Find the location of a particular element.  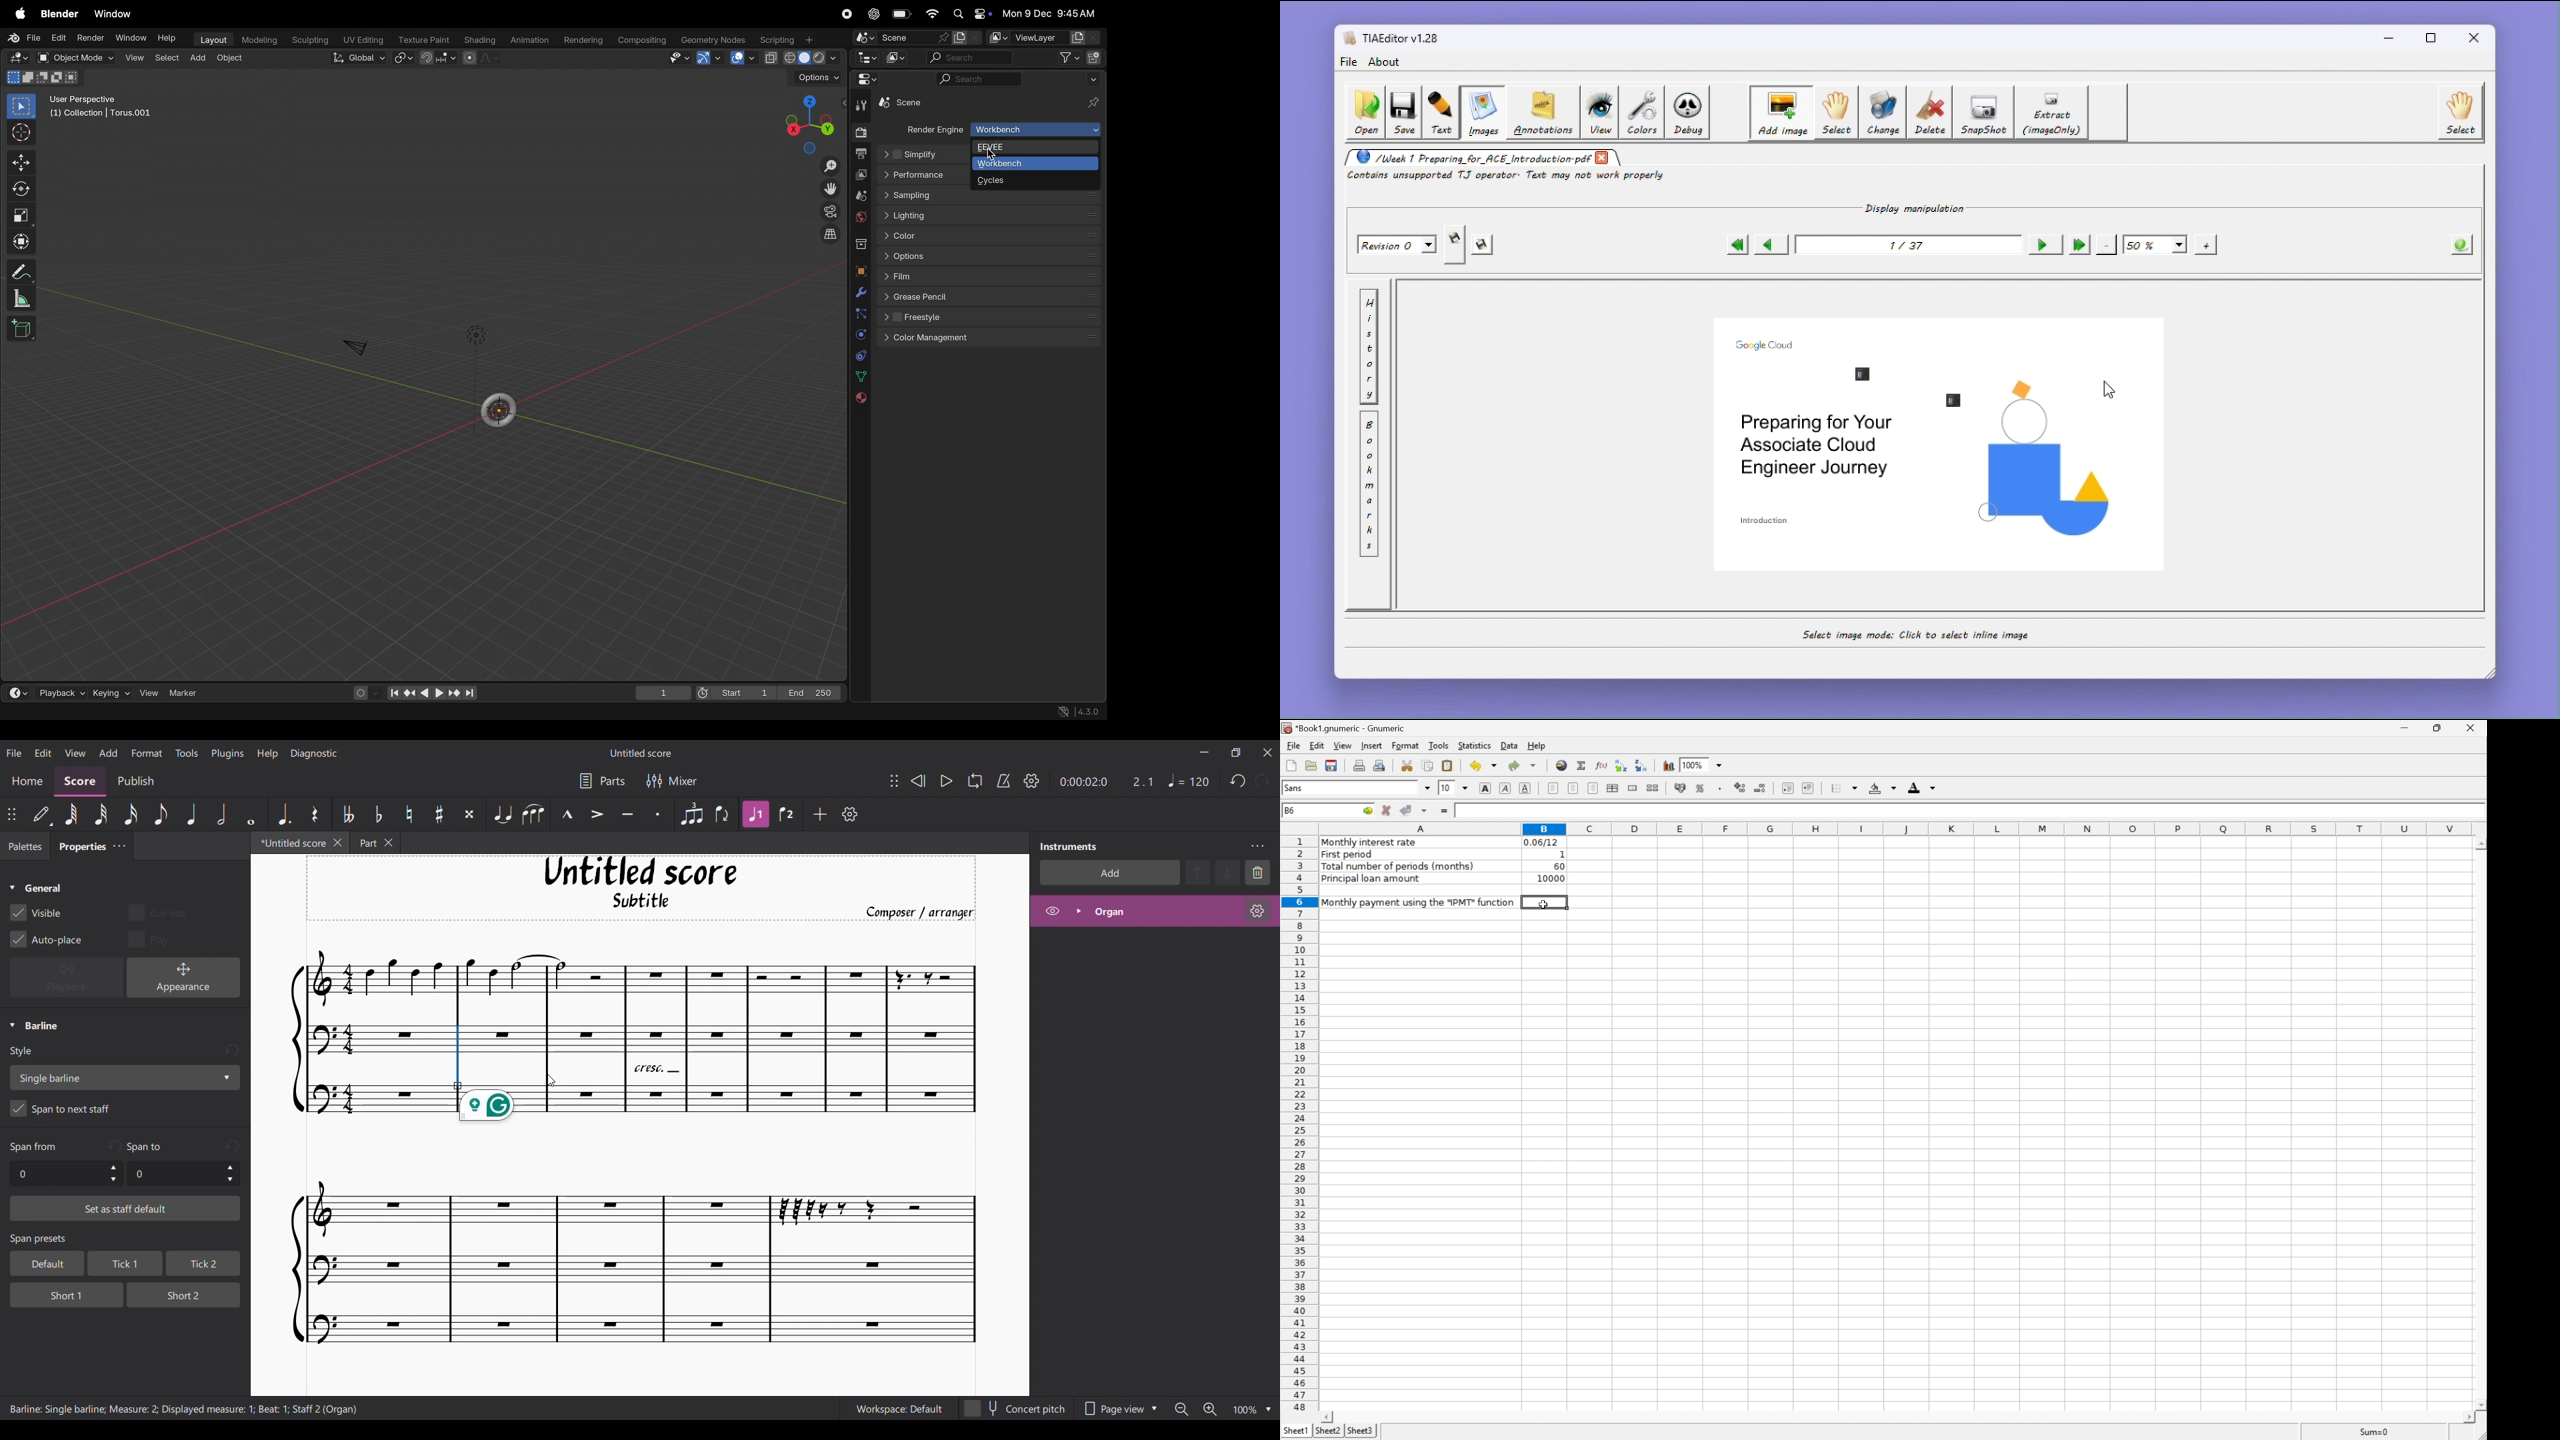

Metronome is located at coordinates (1003, 781).